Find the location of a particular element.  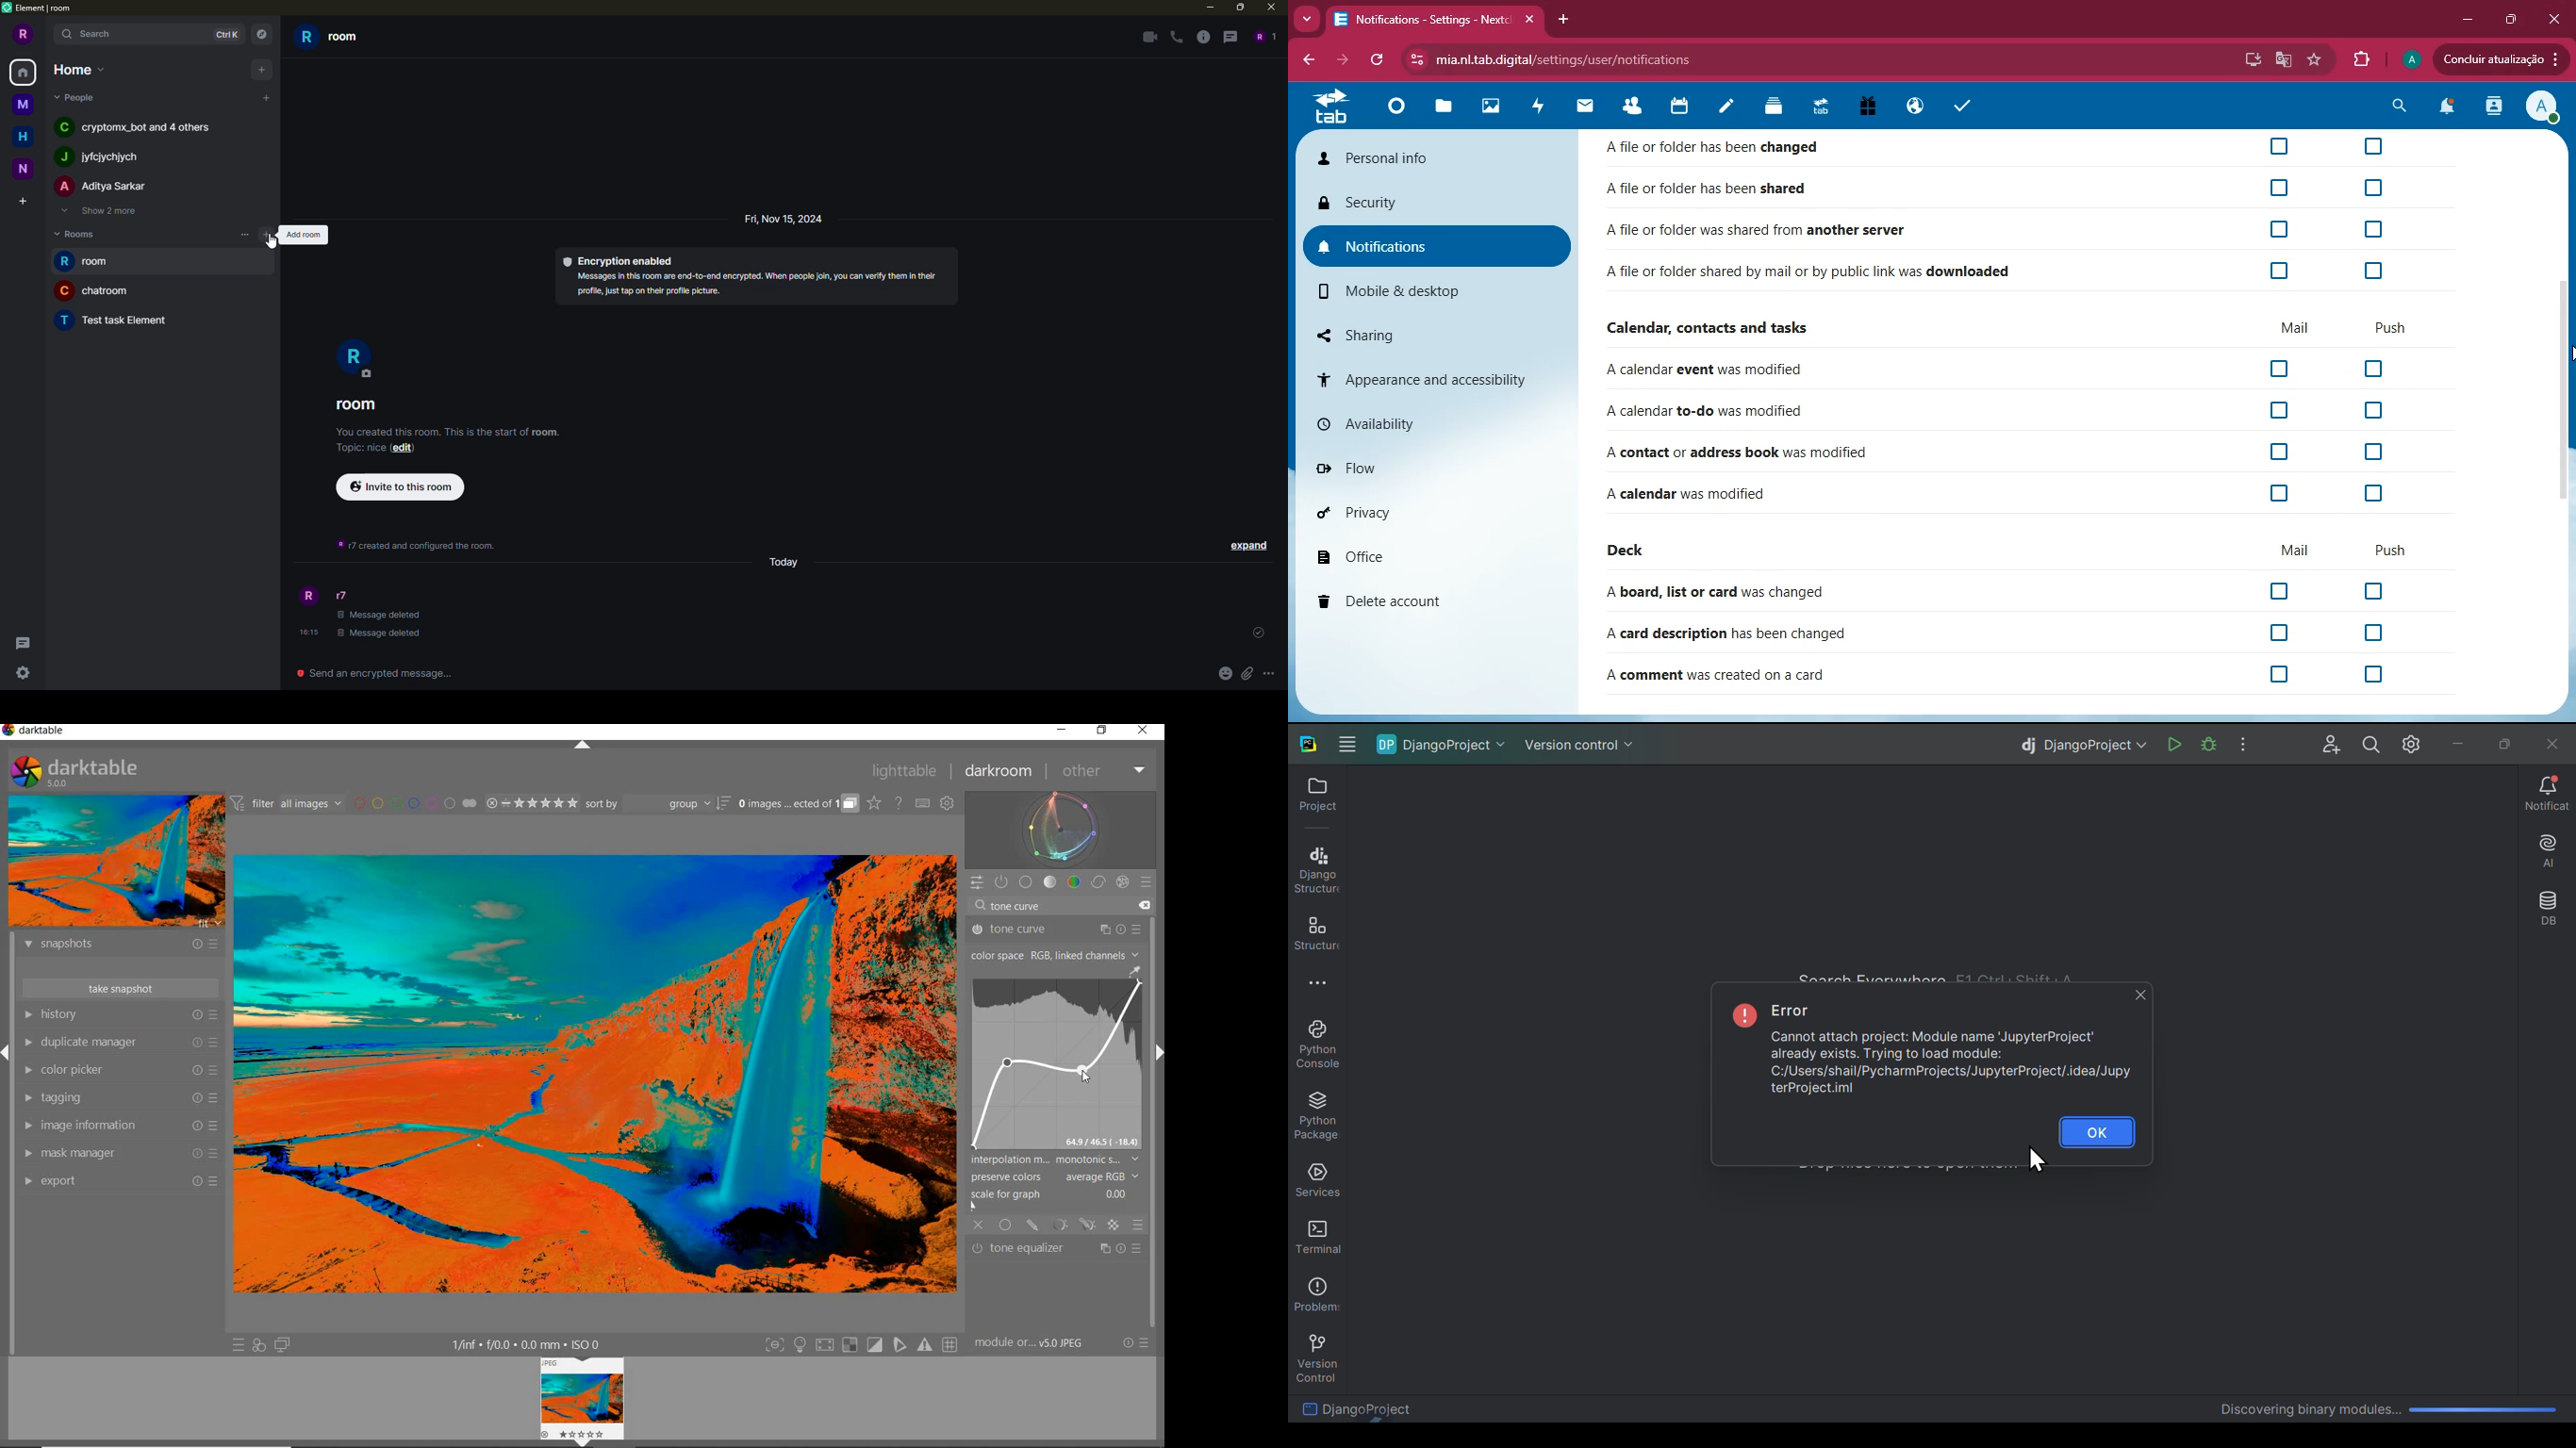

QUICK ACCESS FOR APPLYING ANY OF YOUR STYLES is located at coordinates (258, 1346).